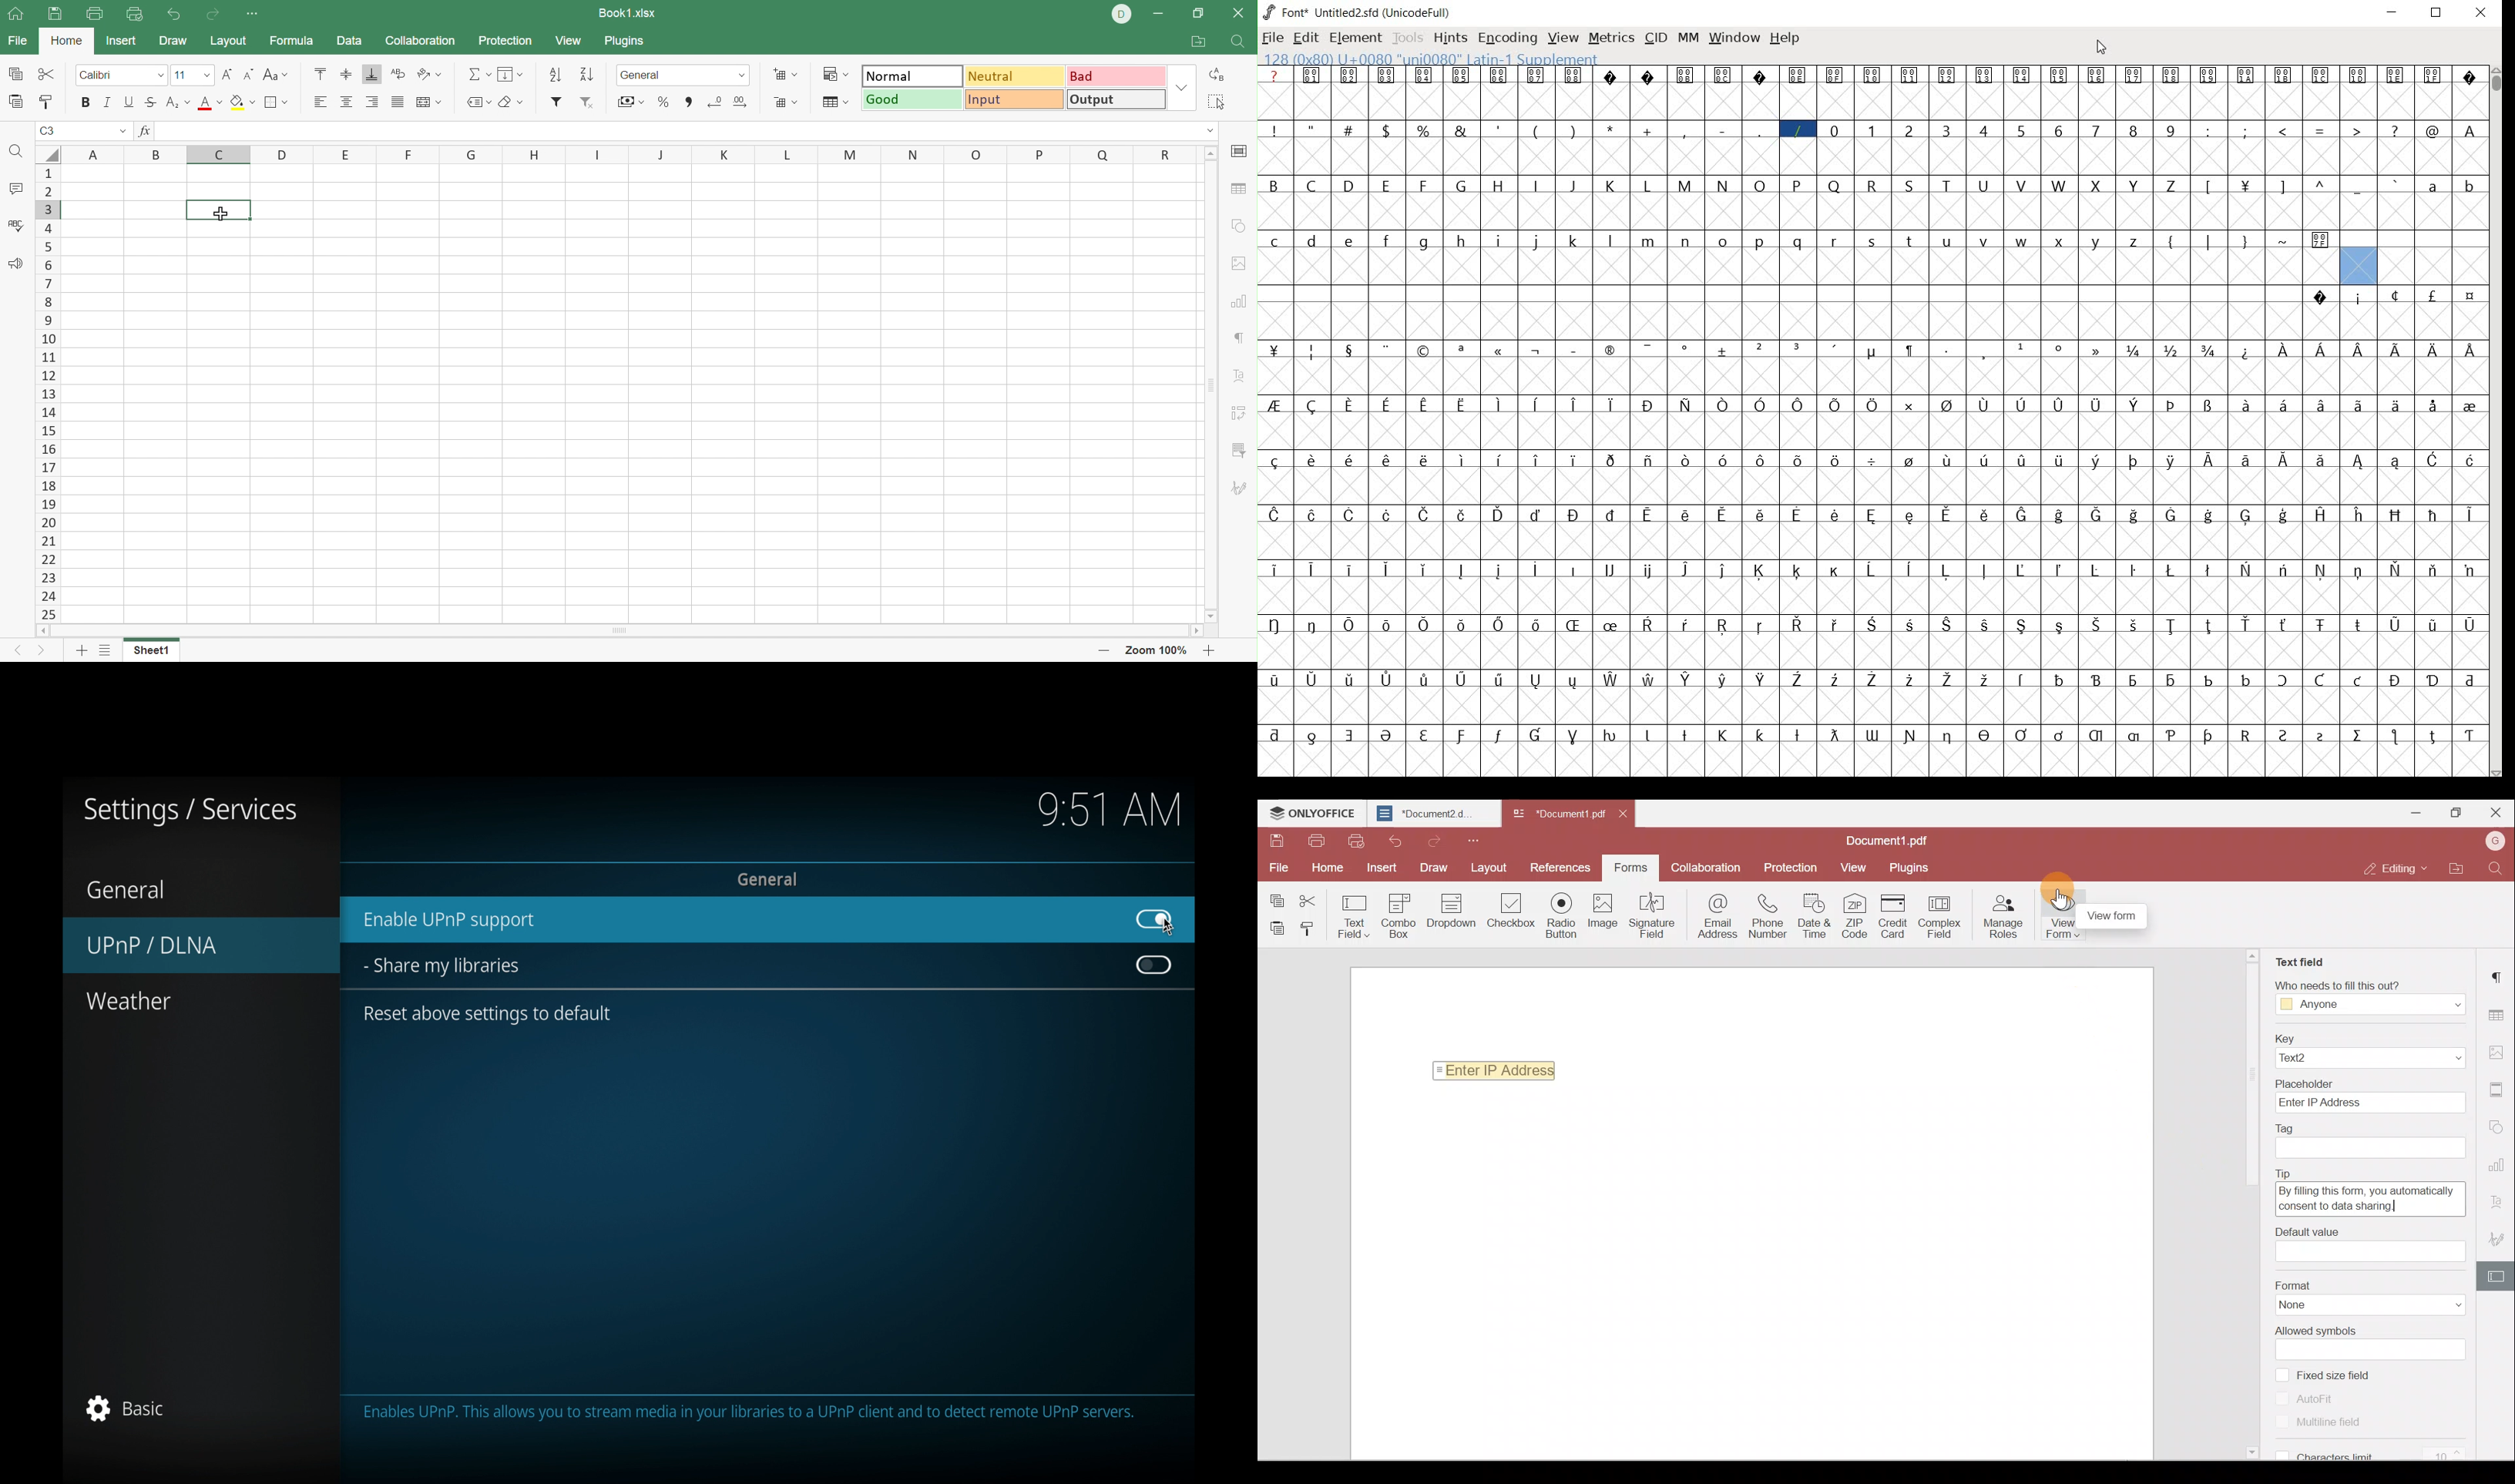 This screenshot has width=2520, height=1484. I want to click on glyph, so click(2023, 346).